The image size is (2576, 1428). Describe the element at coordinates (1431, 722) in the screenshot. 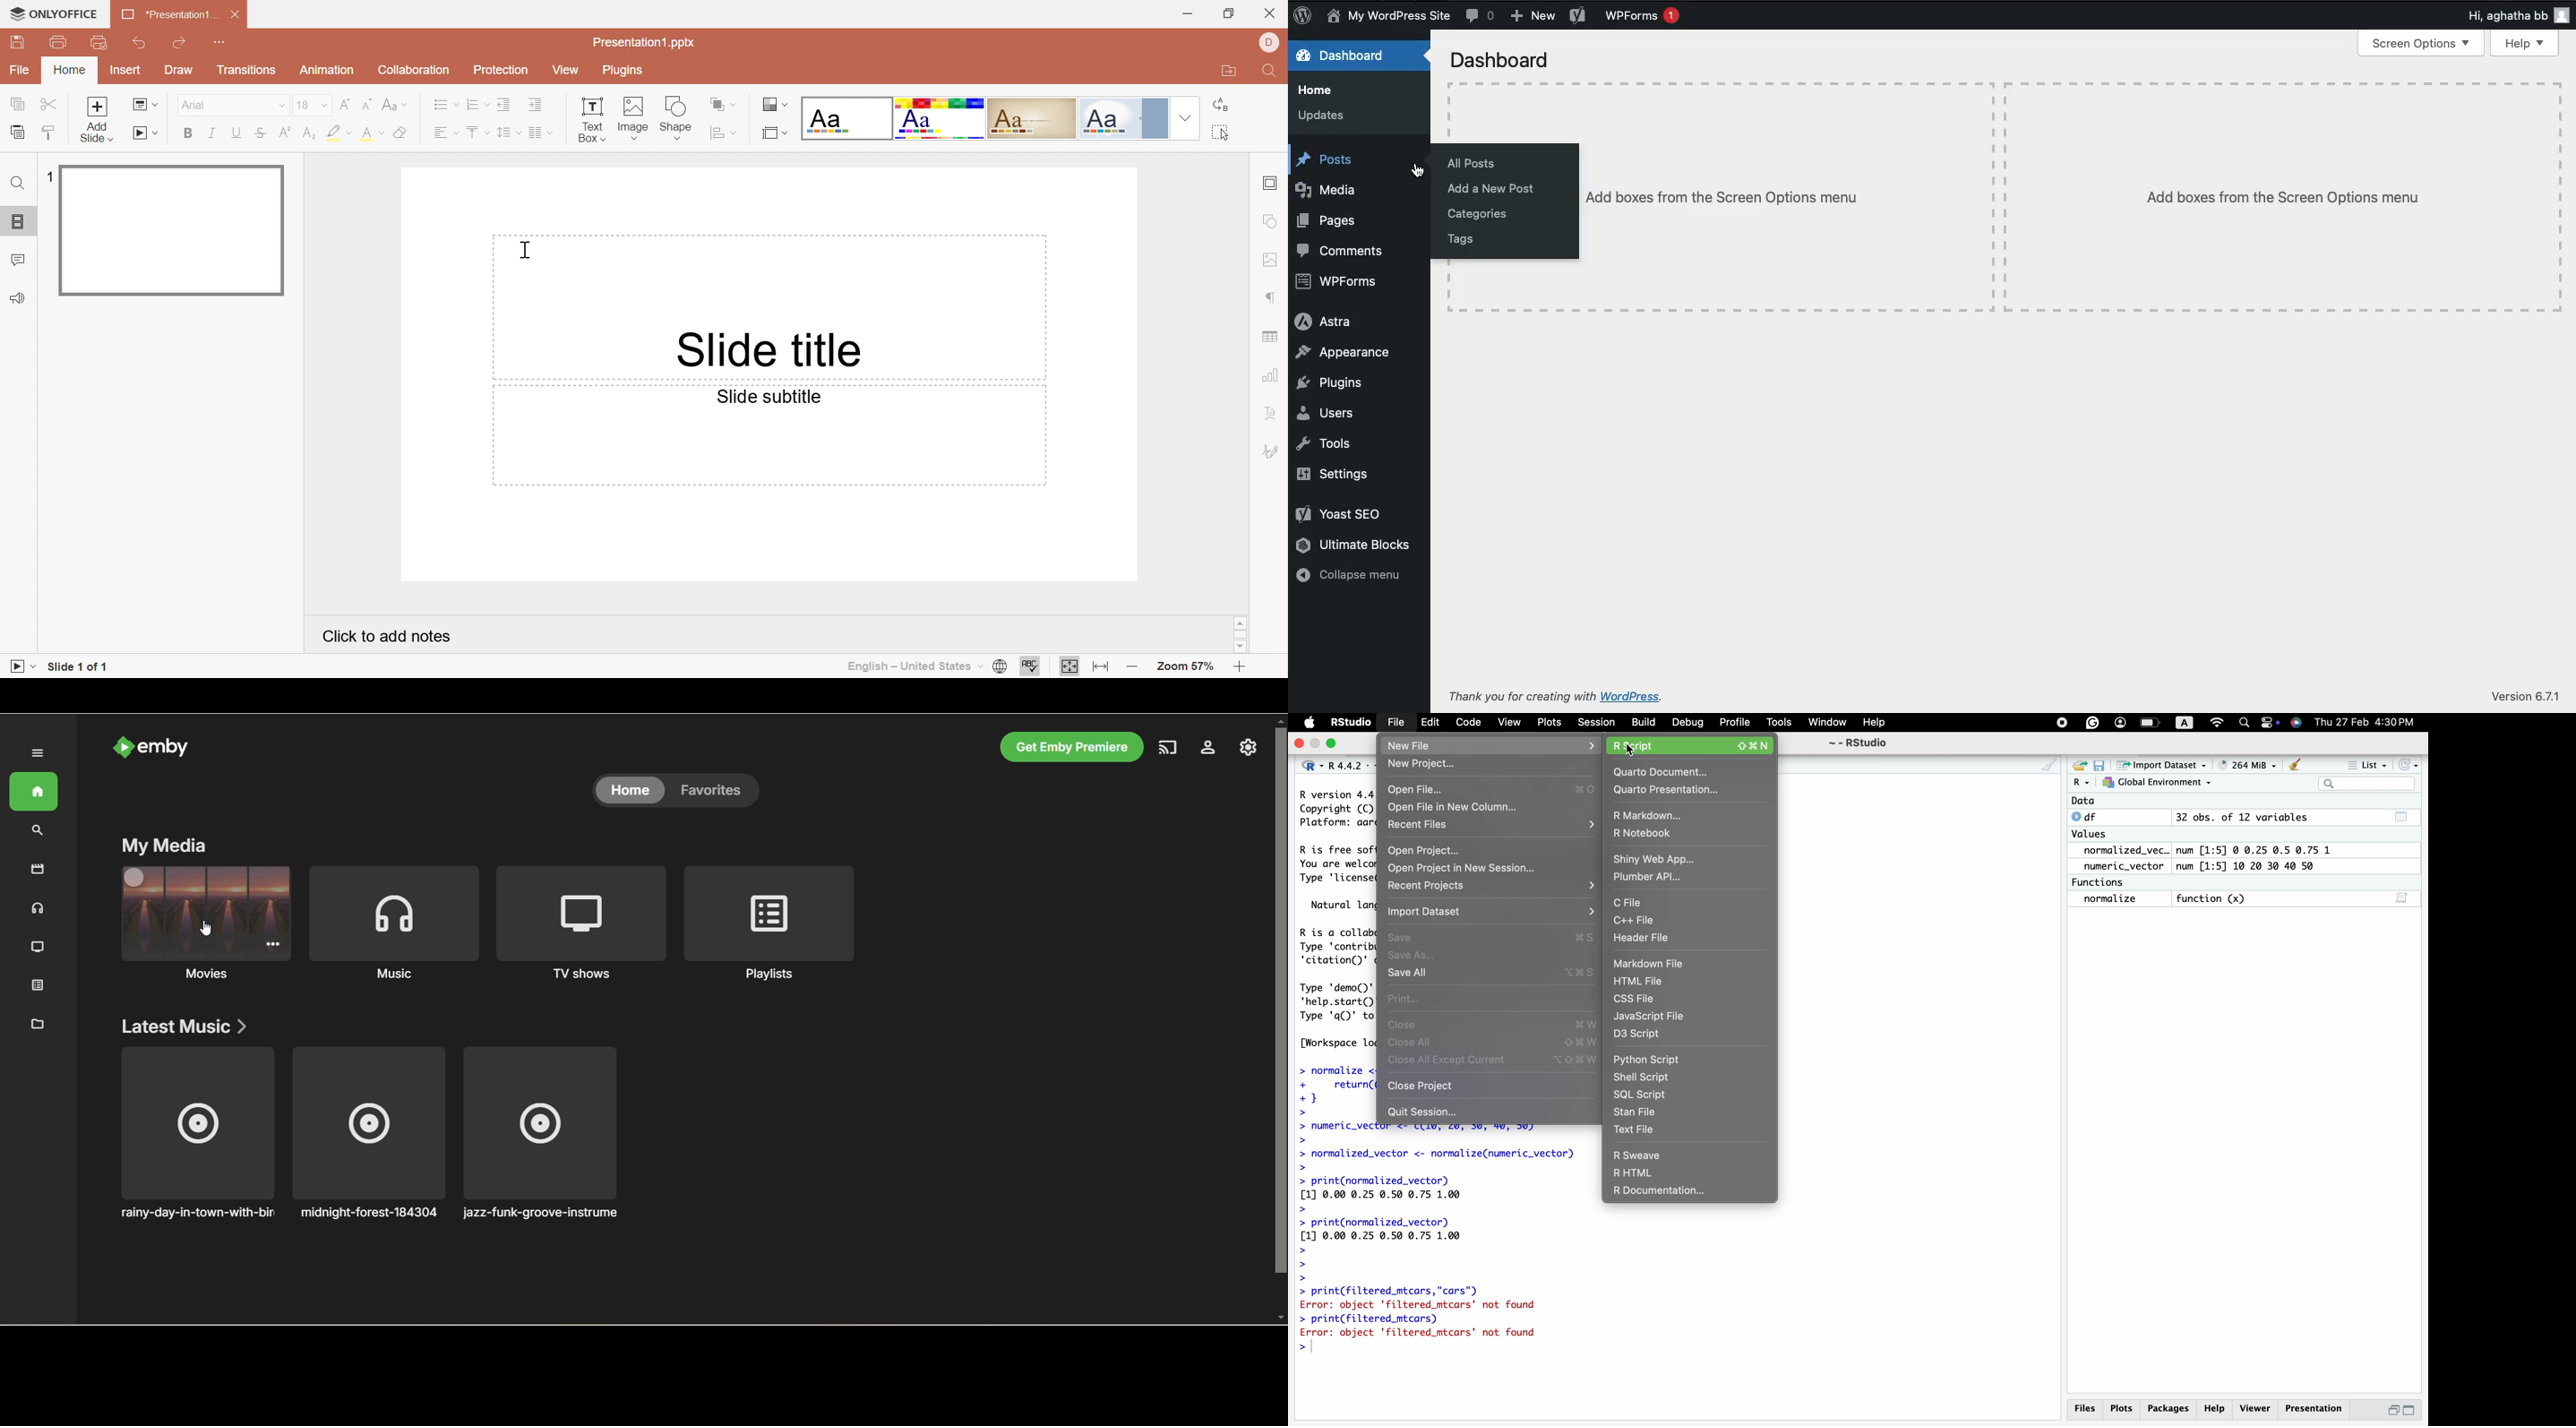

I see `edit` at that location.